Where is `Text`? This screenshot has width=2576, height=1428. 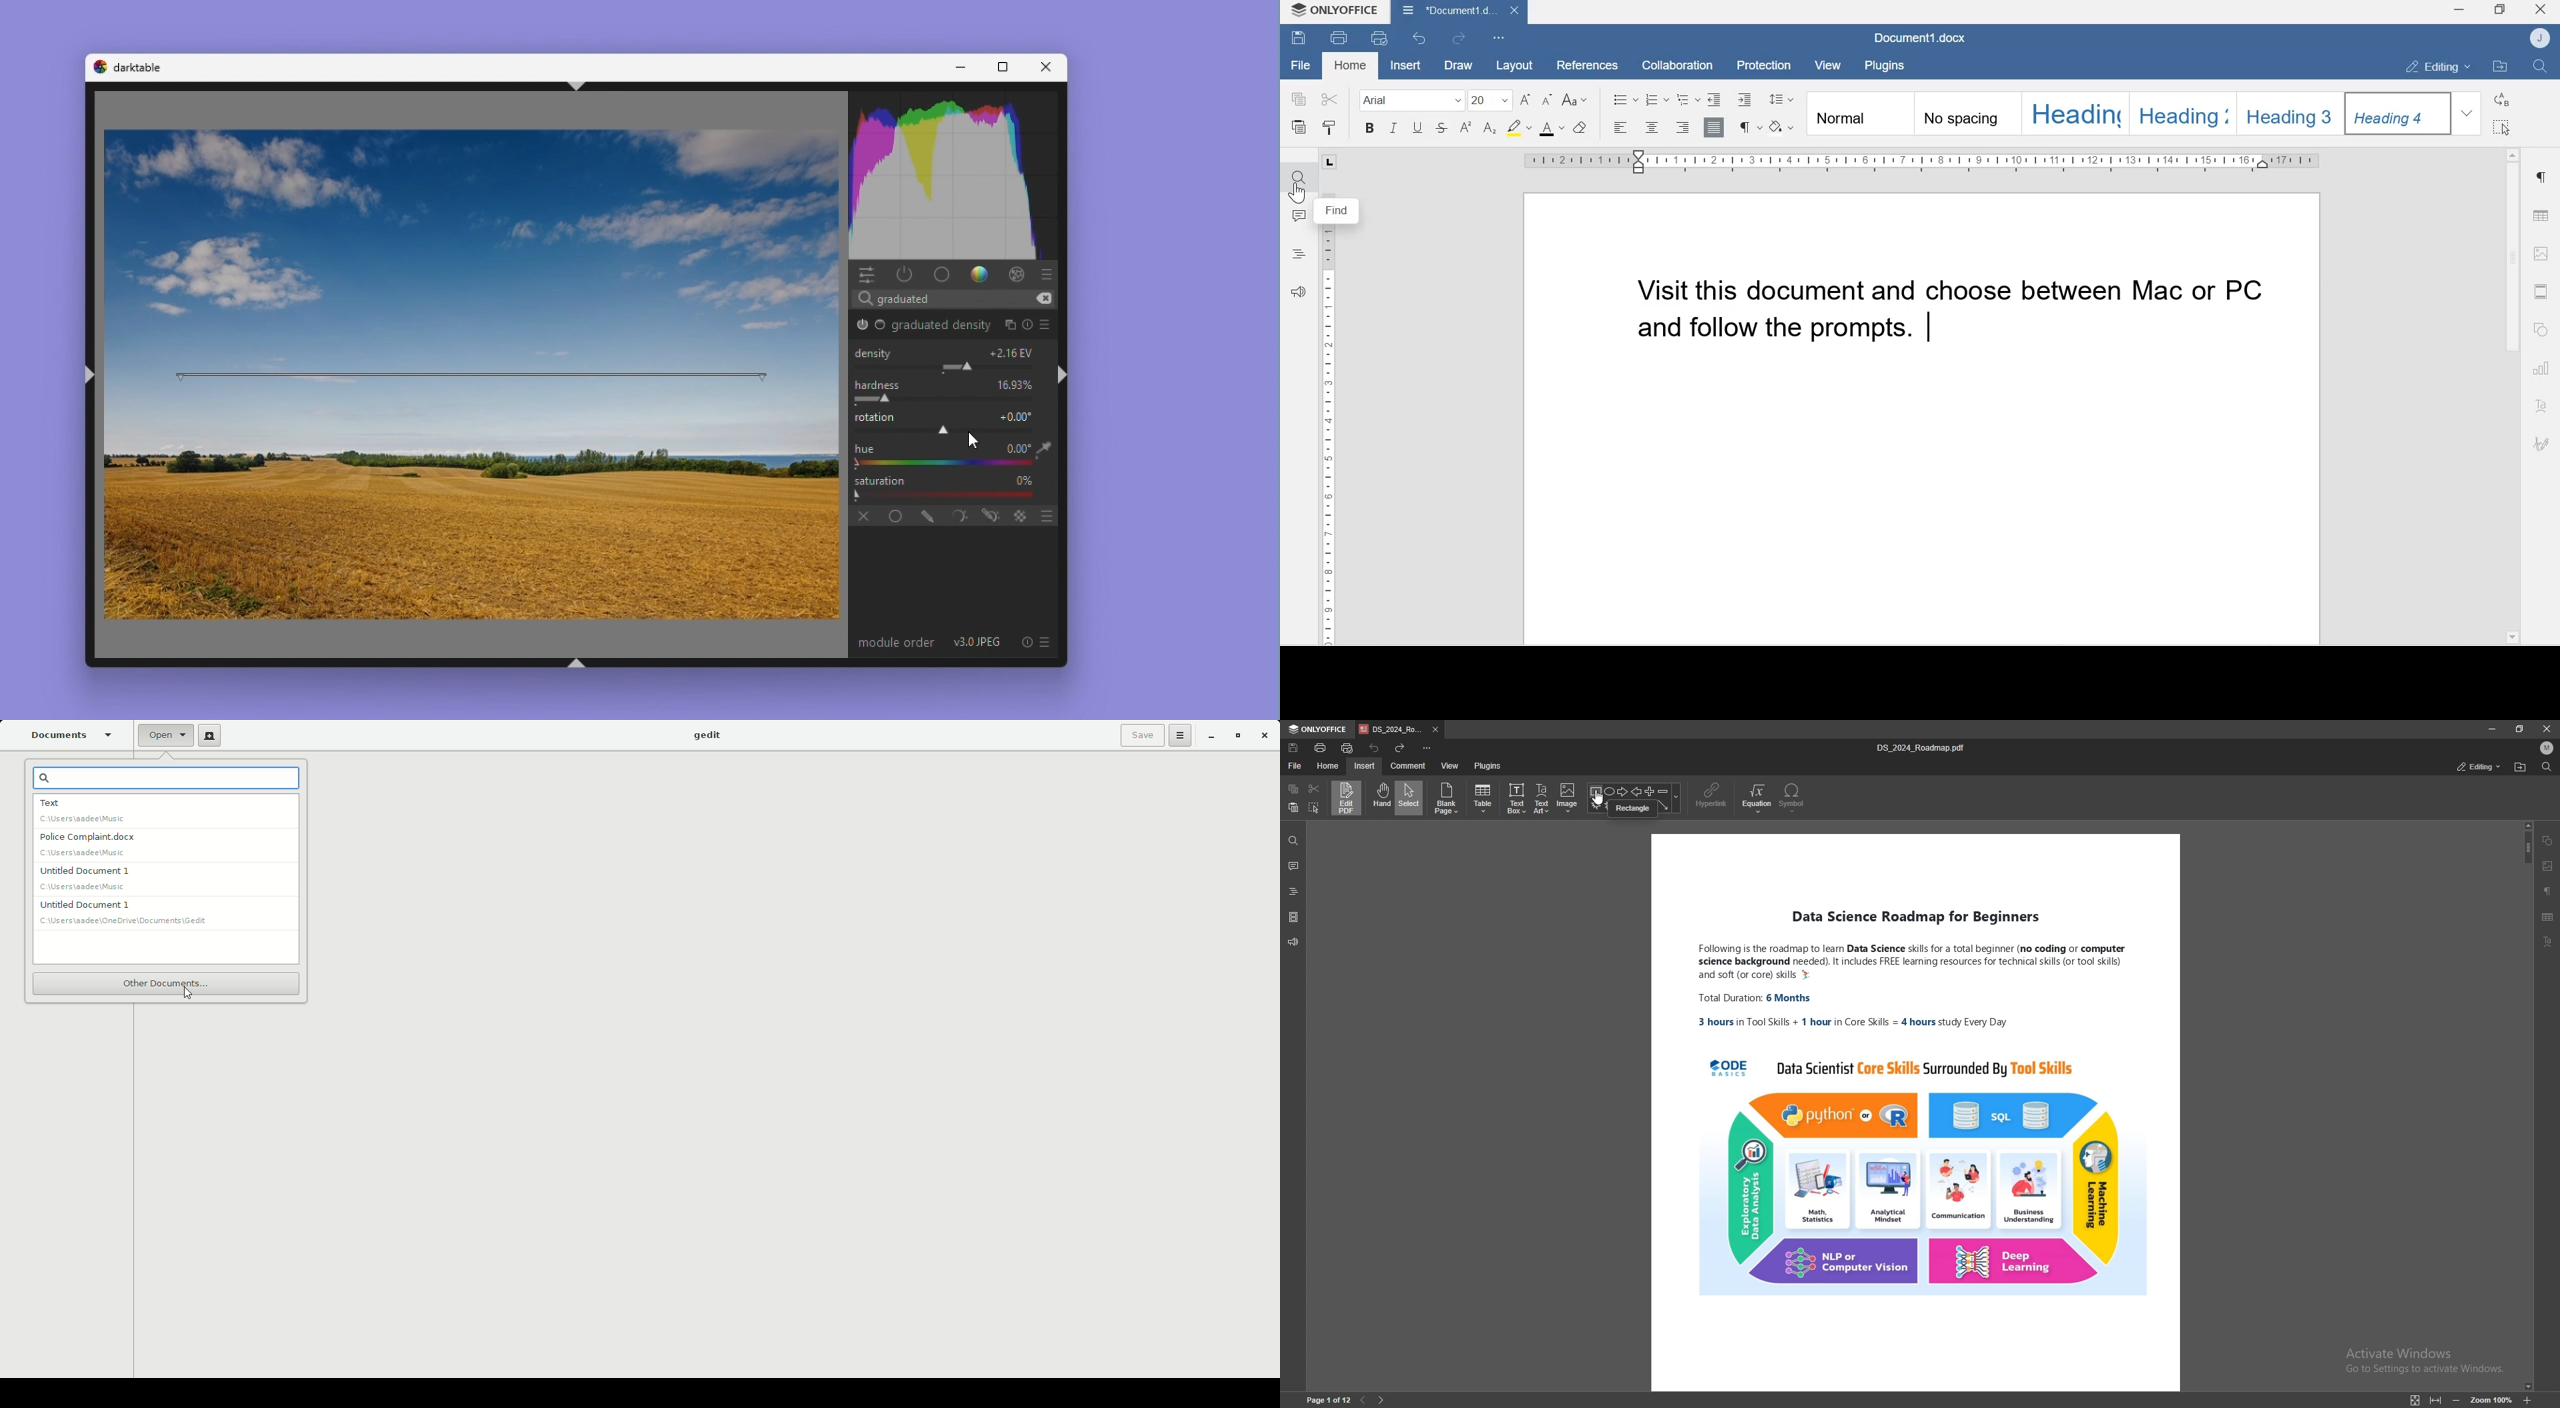
Text is located at coordinates (2543, 407).